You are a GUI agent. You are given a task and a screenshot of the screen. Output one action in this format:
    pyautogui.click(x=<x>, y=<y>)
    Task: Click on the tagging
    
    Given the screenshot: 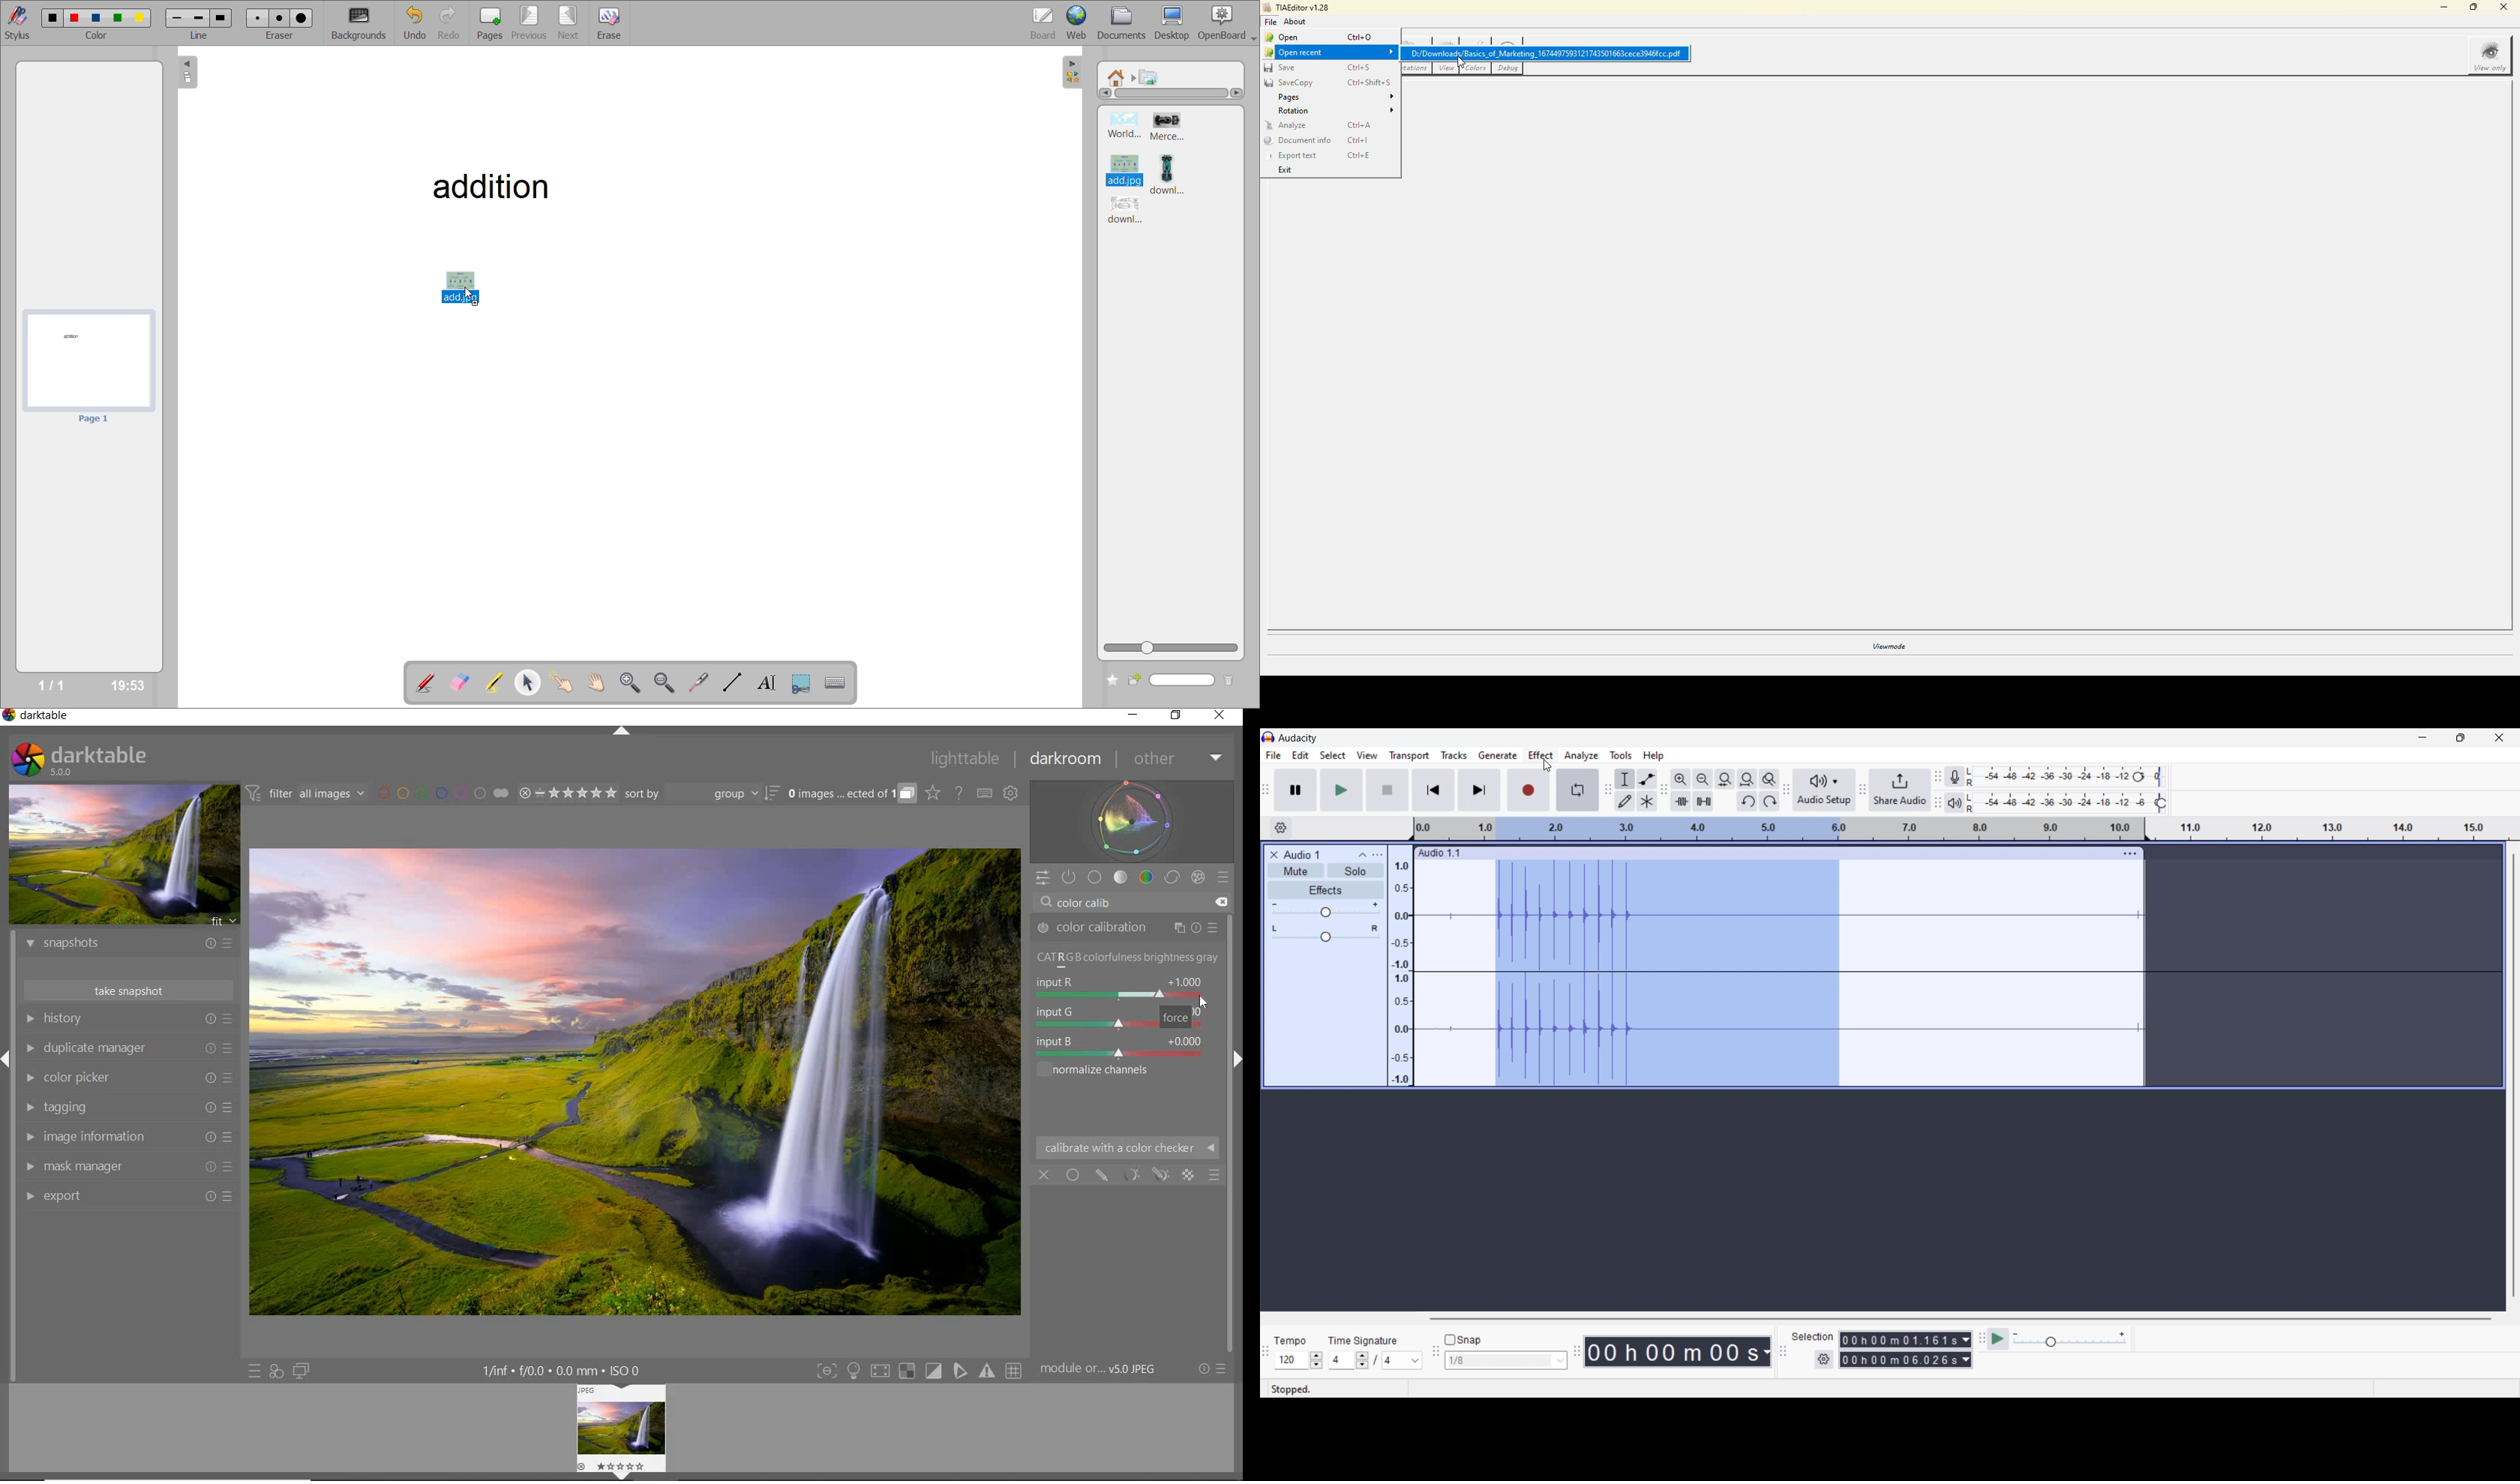 What is the action you would take?
    pyautogui.click(x=128, y=1107)
    